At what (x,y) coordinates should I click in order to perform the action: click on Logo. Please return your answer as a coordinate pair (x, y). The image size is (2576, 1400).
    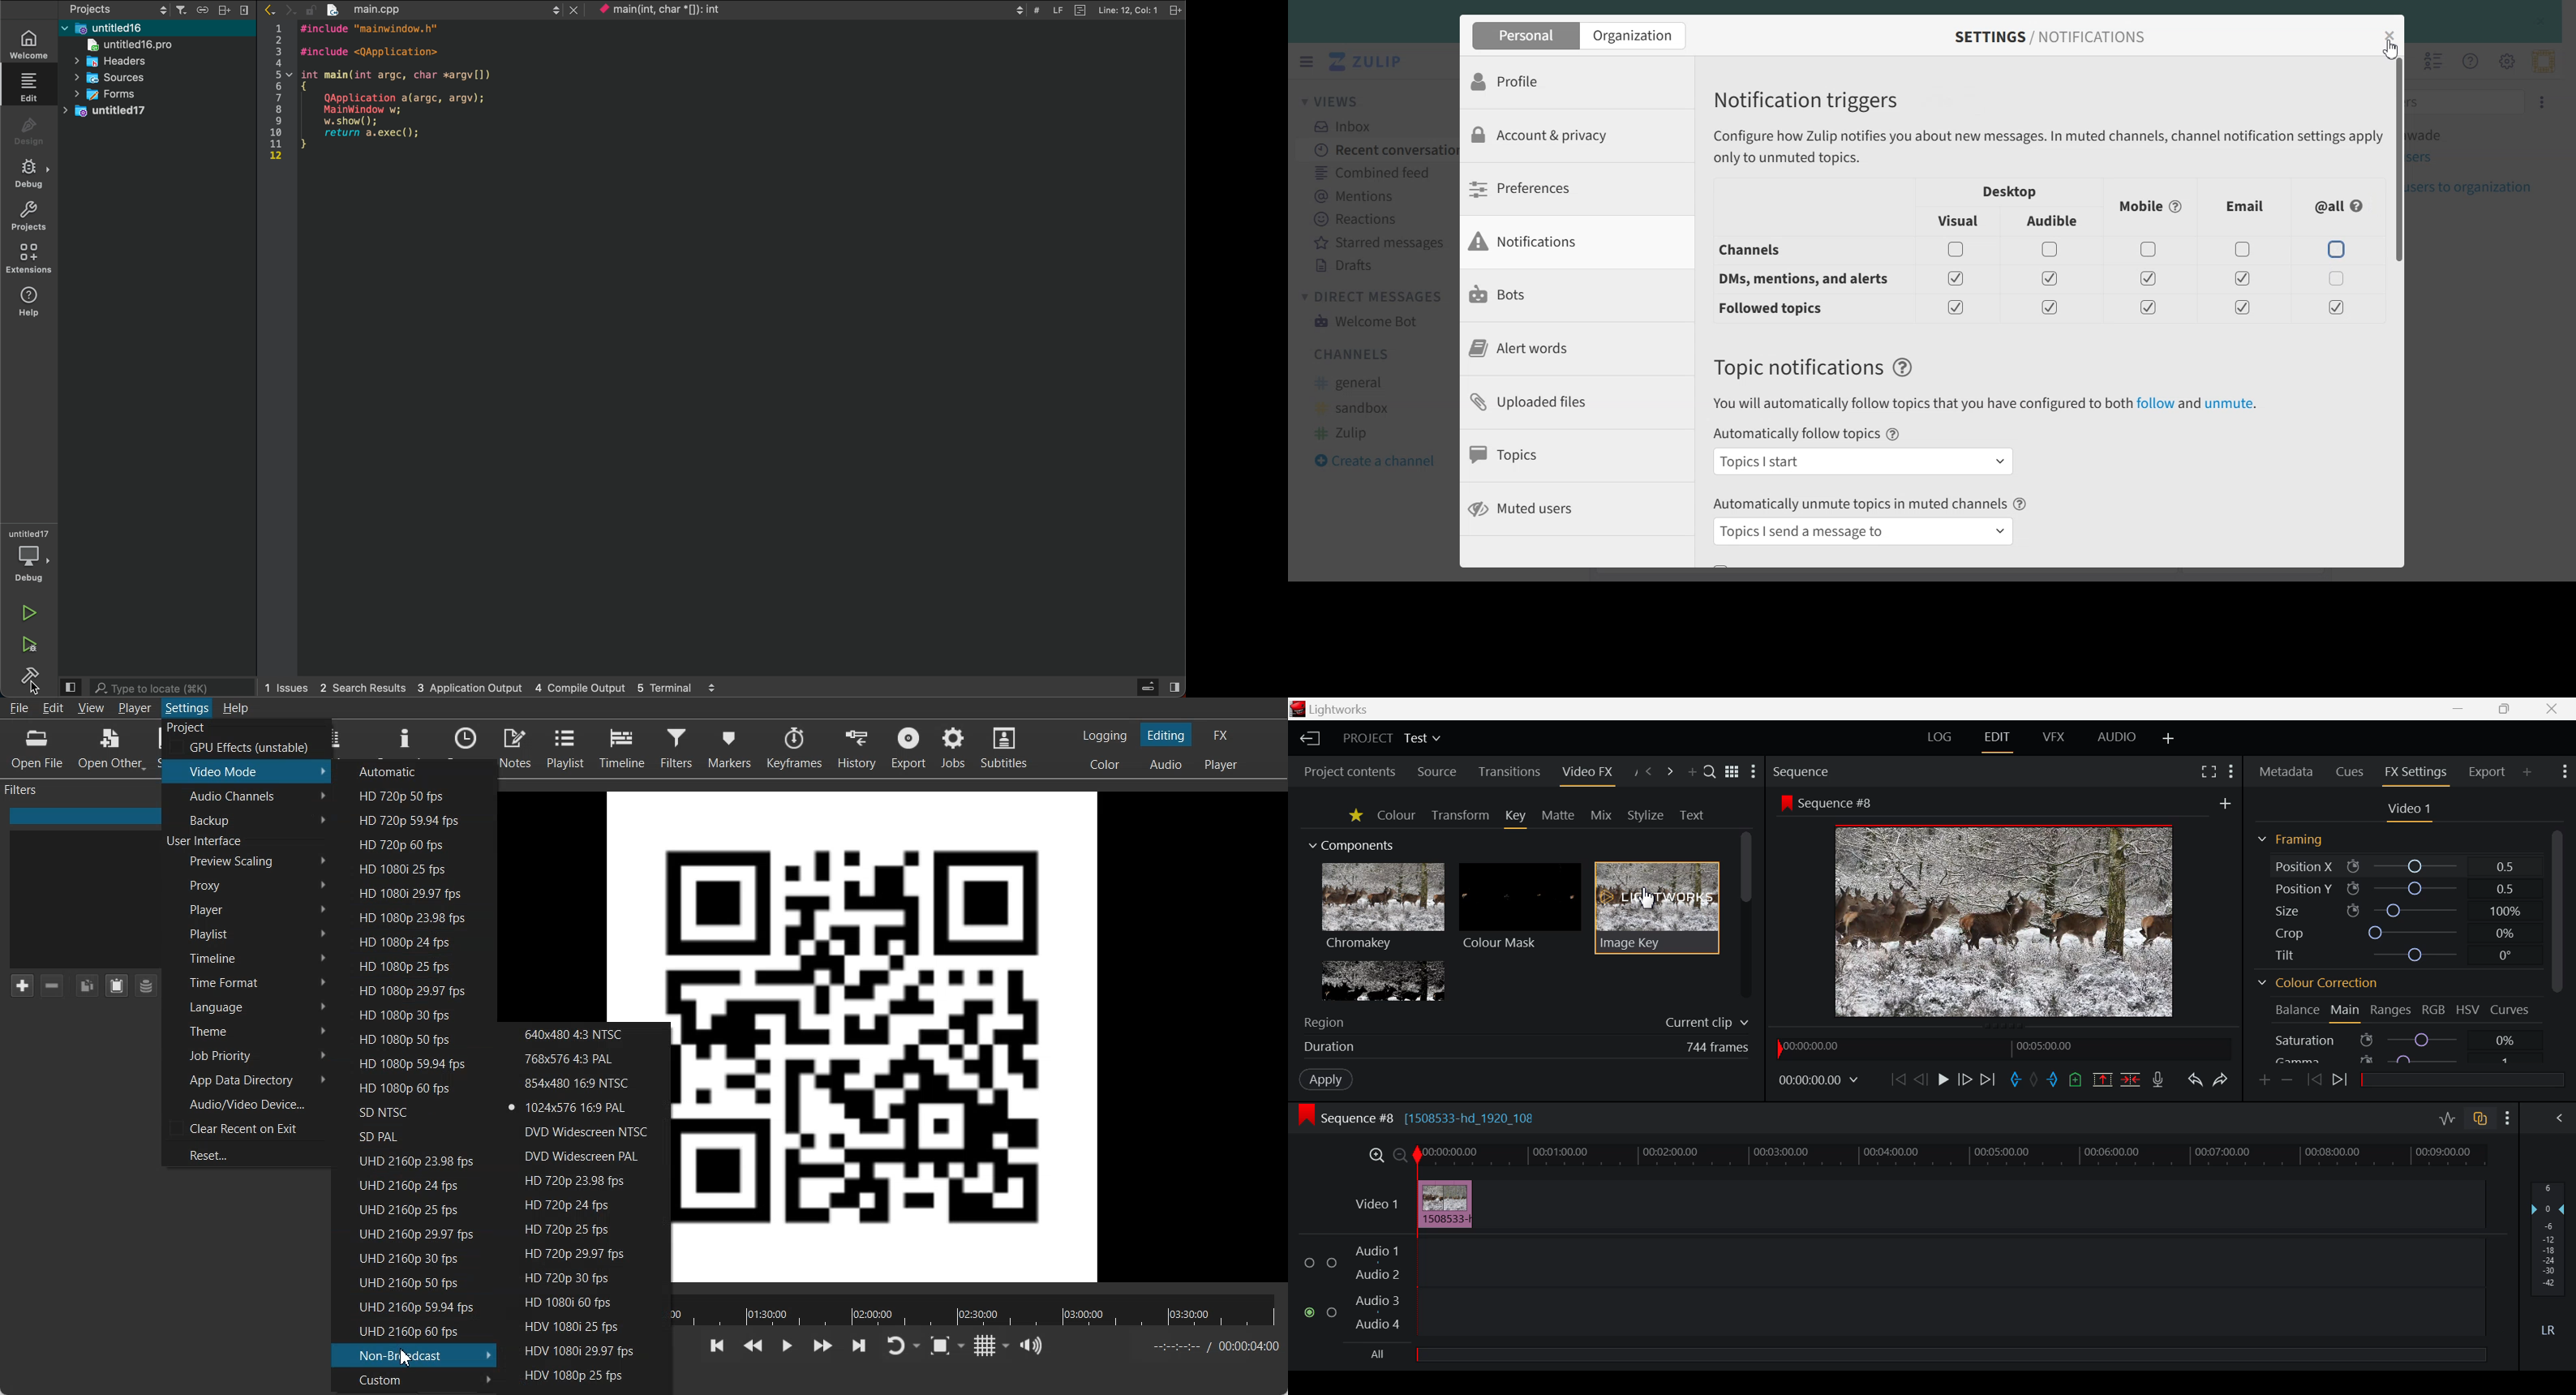
    Looking at the image, I should click on (1368, 62).